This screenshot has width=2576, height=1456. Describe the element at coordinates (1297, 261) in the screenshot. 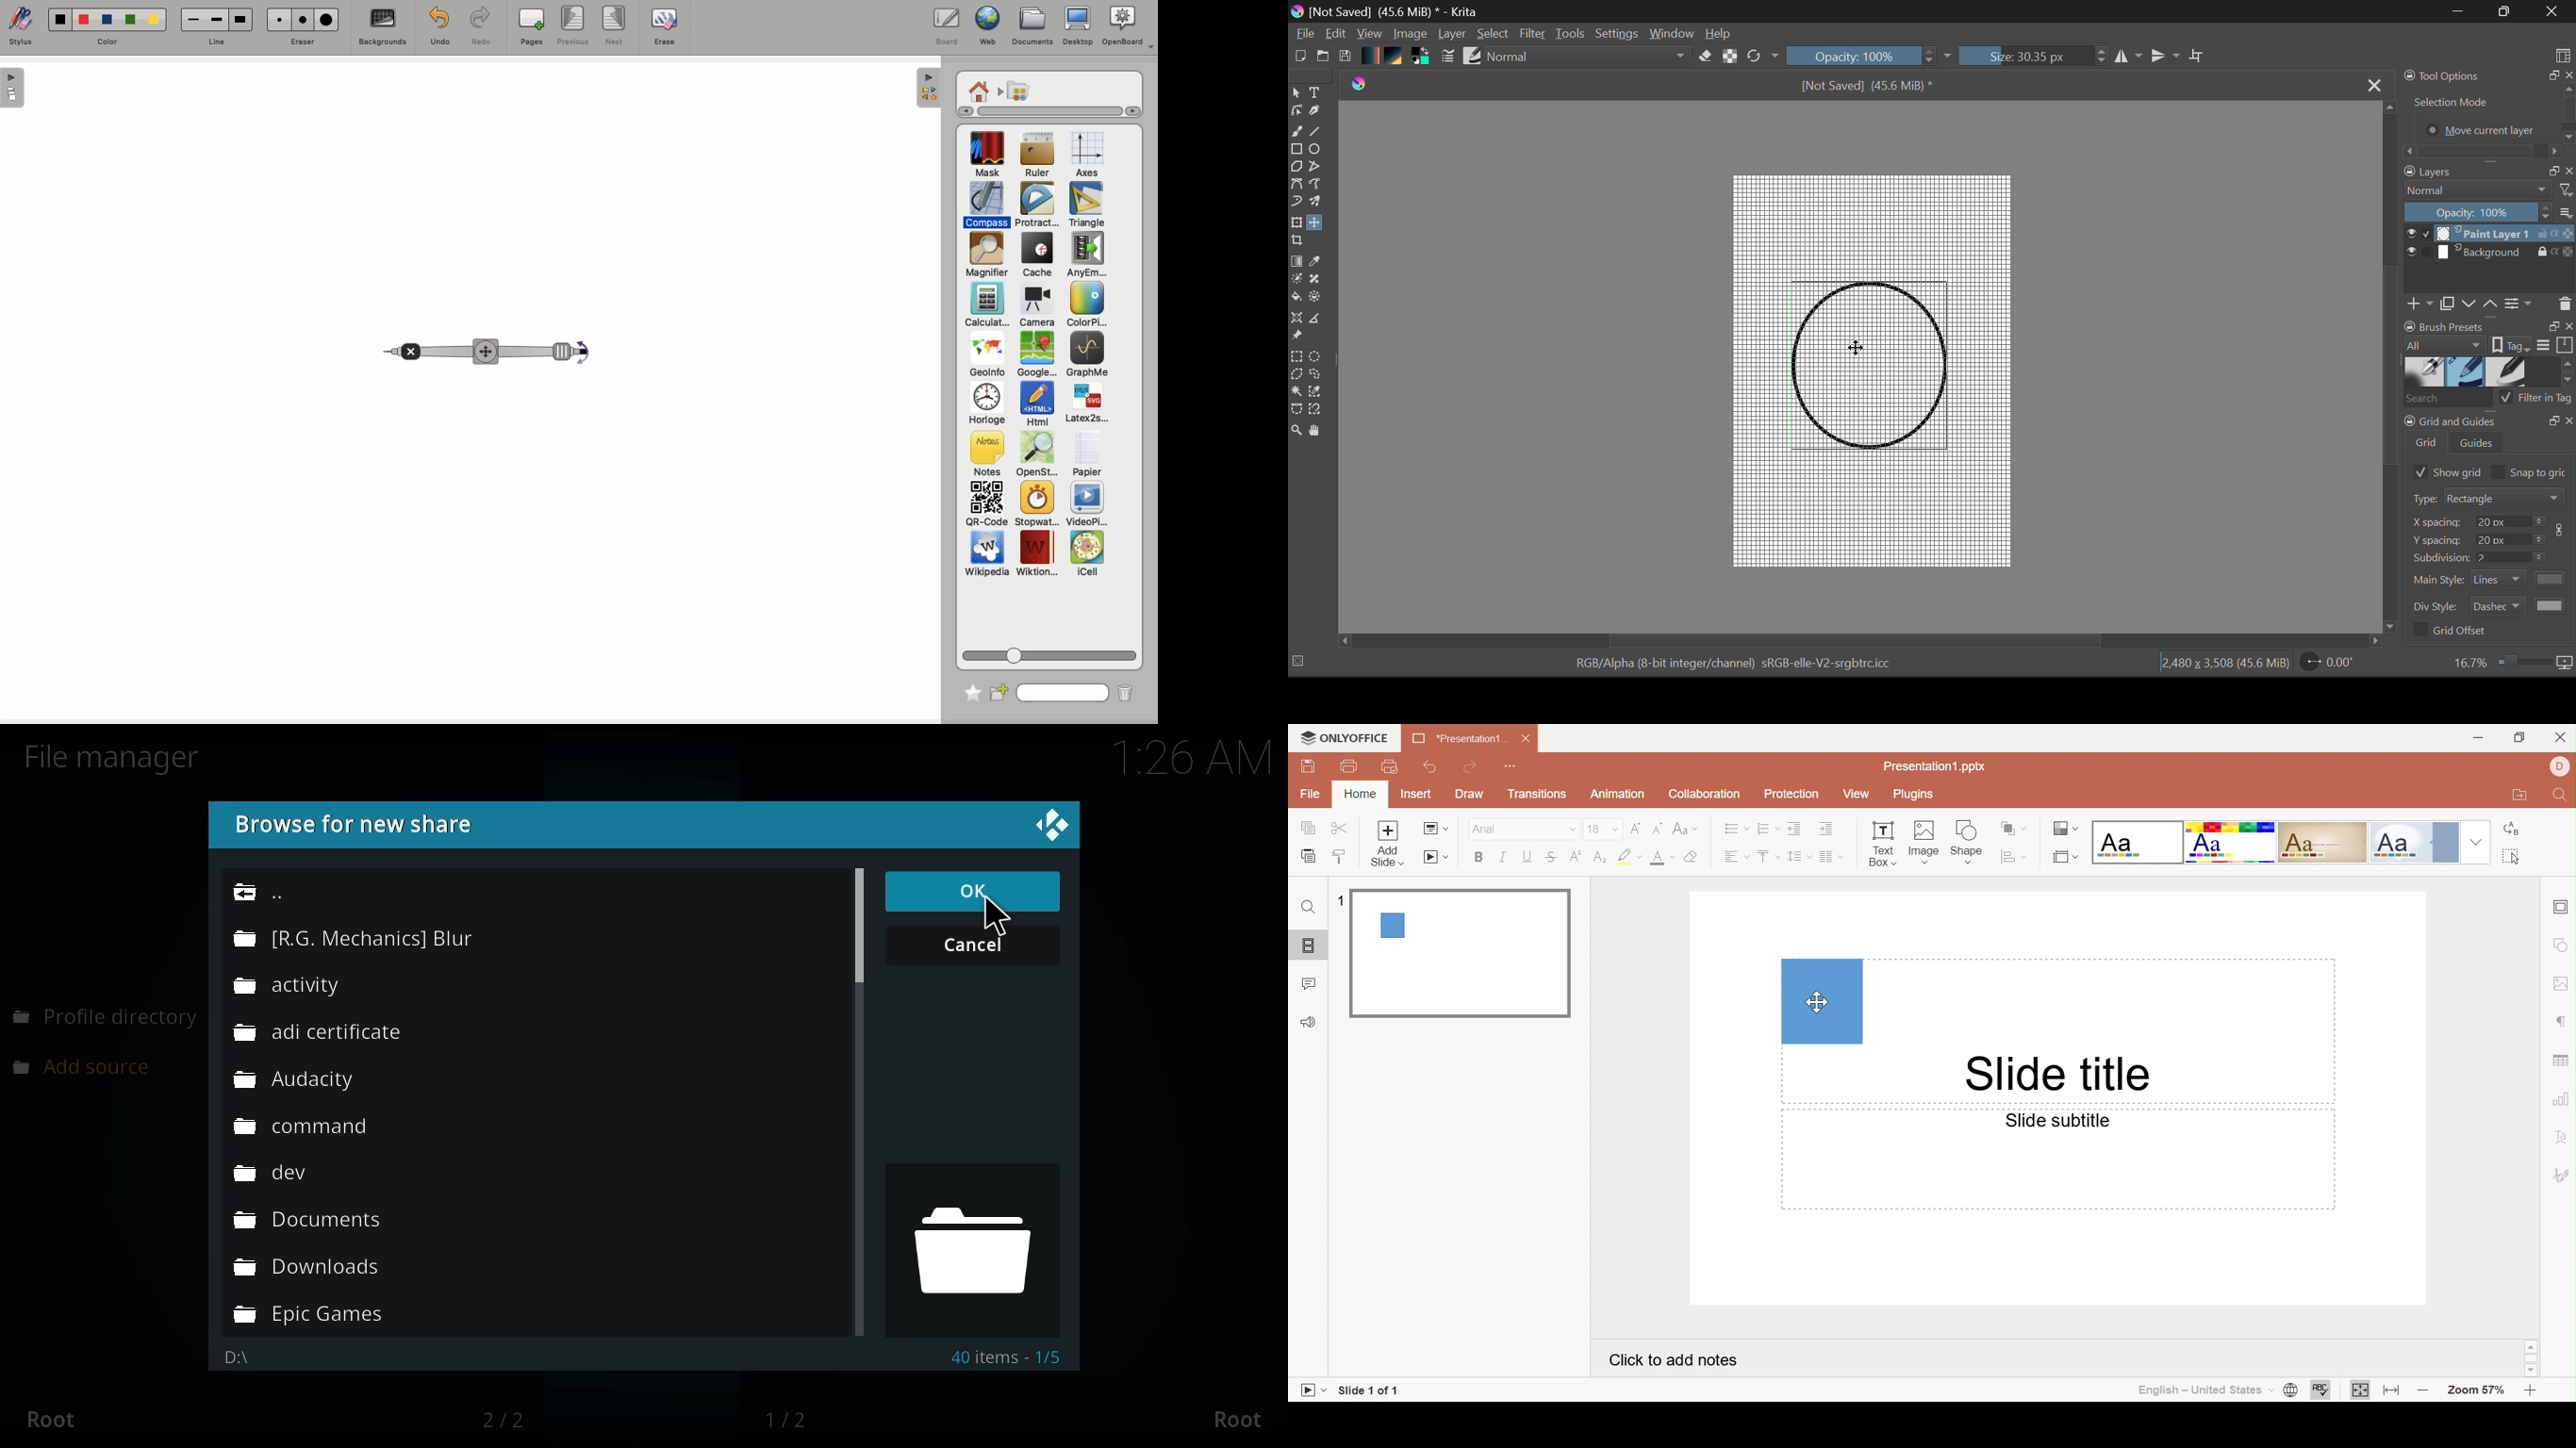

I see `Gradient Fill` at that location.